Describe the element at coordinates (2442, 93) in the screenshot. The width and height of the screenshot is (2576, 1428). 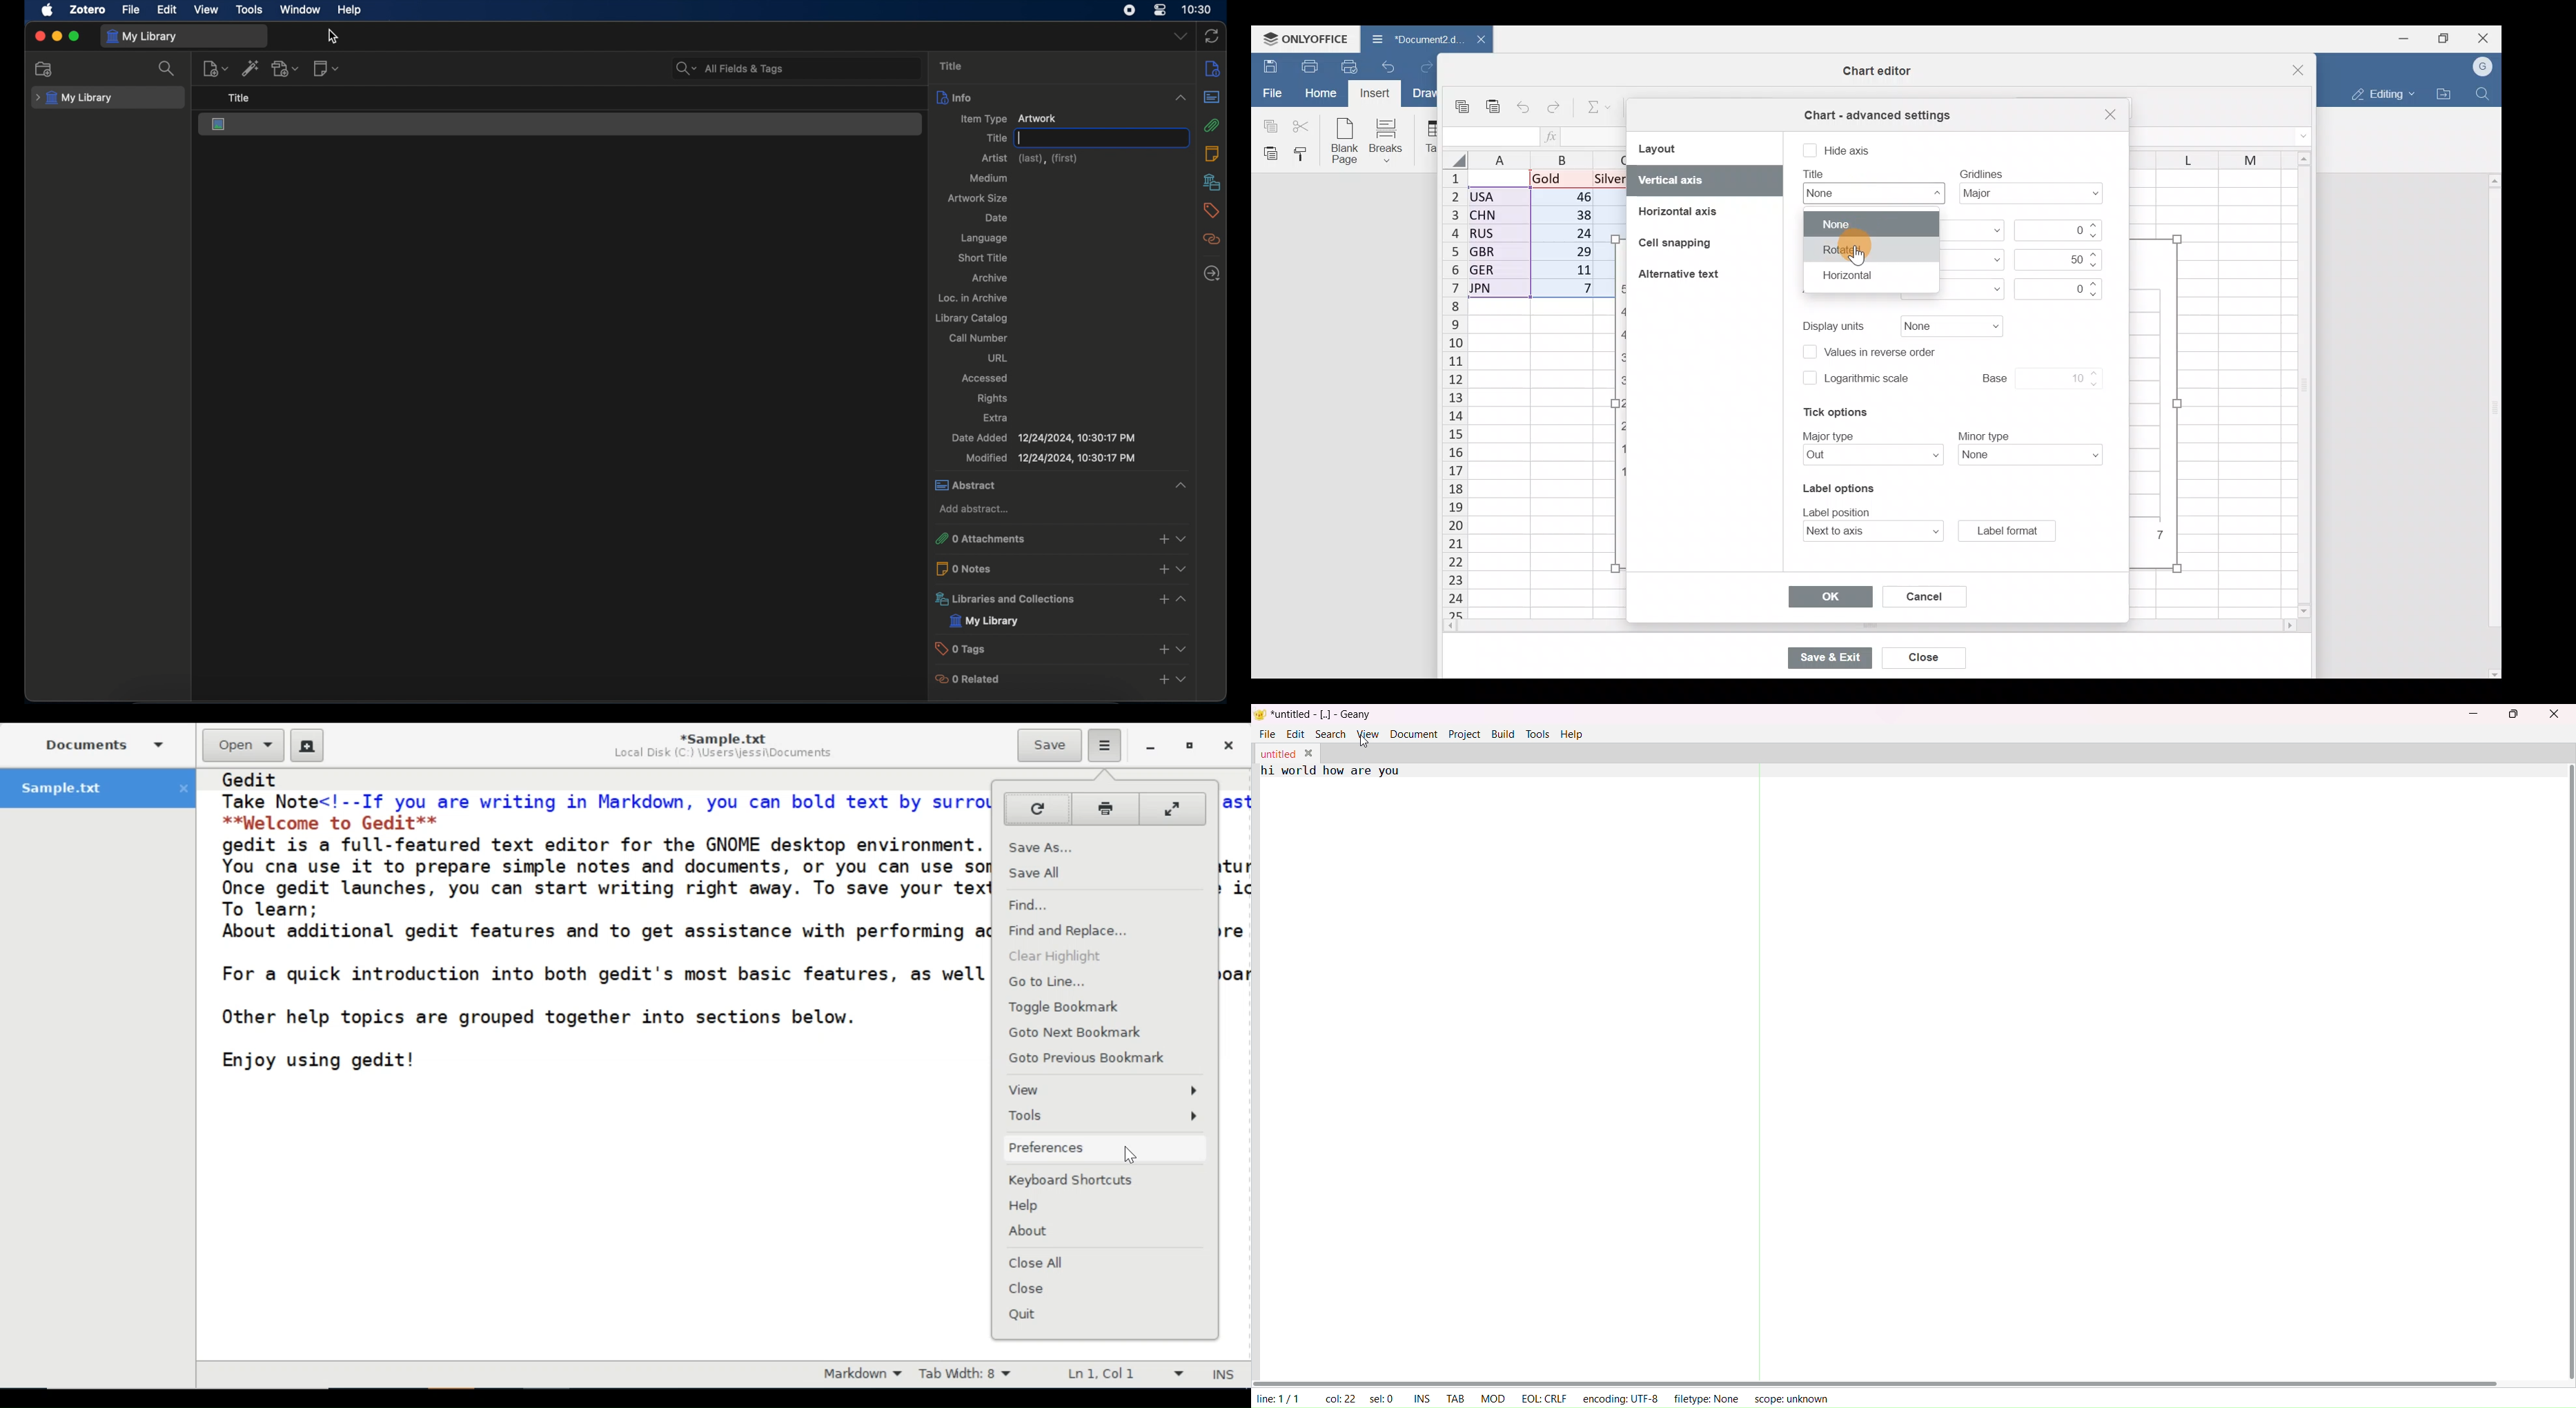
I see `Open file location` at that location.